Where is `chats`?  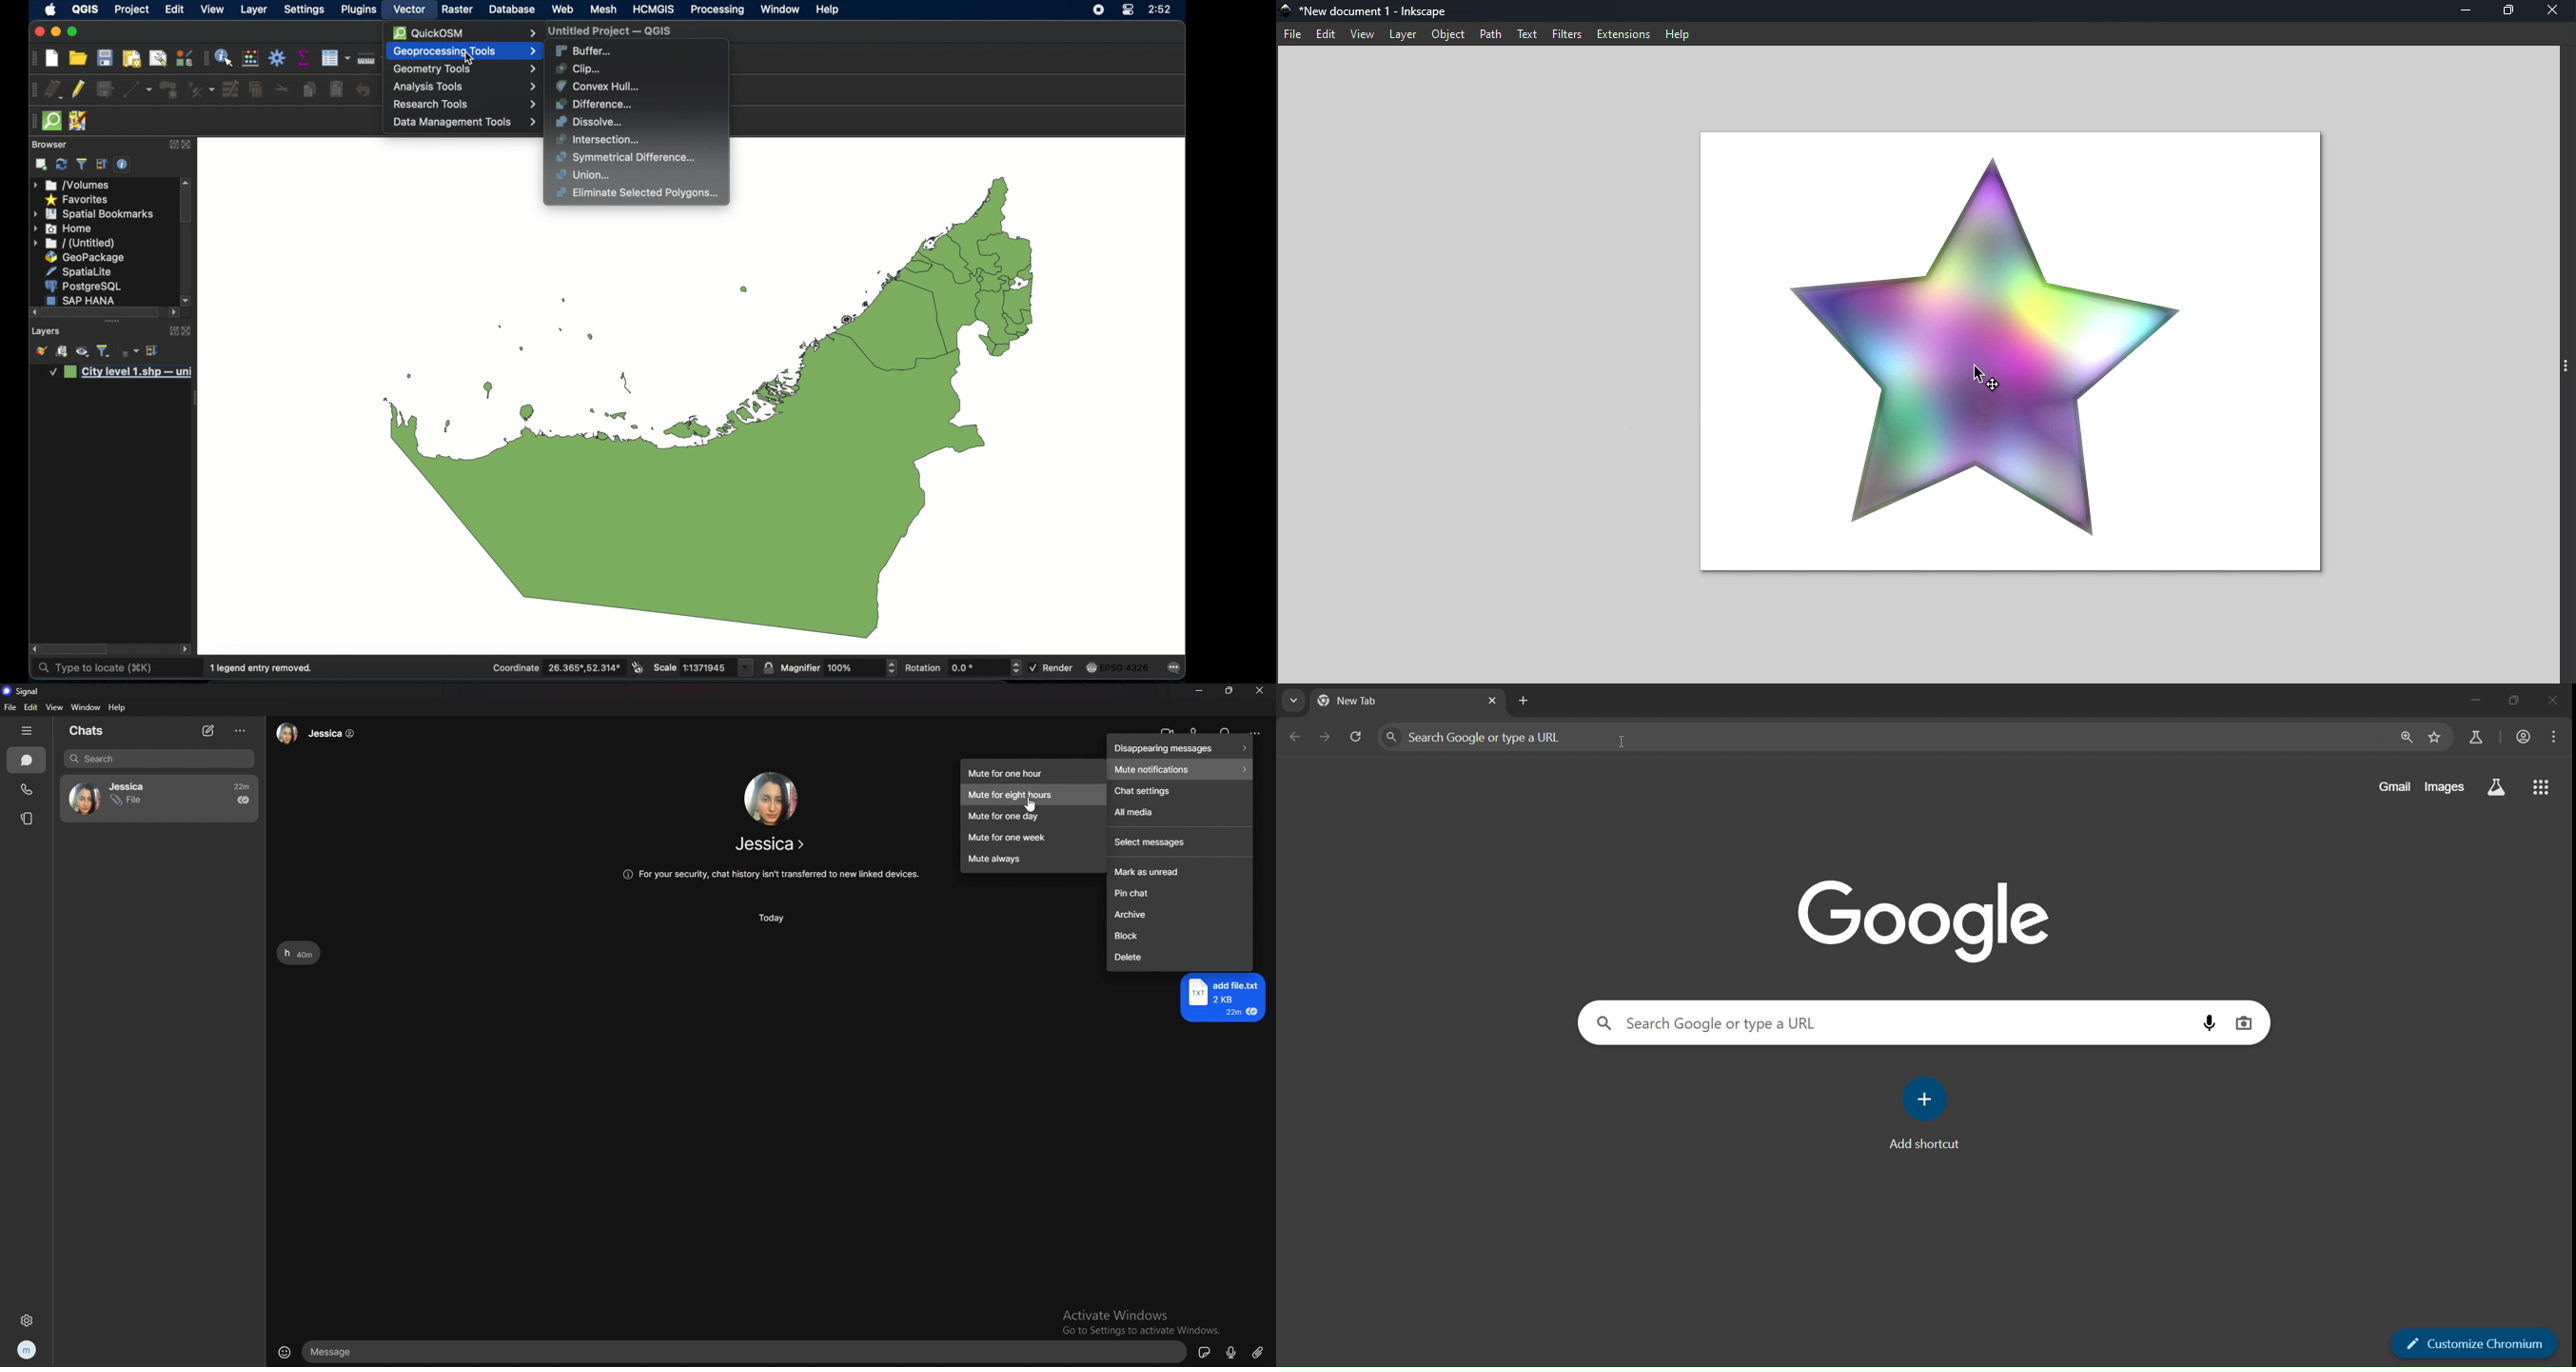
chats is located at coordinates (92, 731).